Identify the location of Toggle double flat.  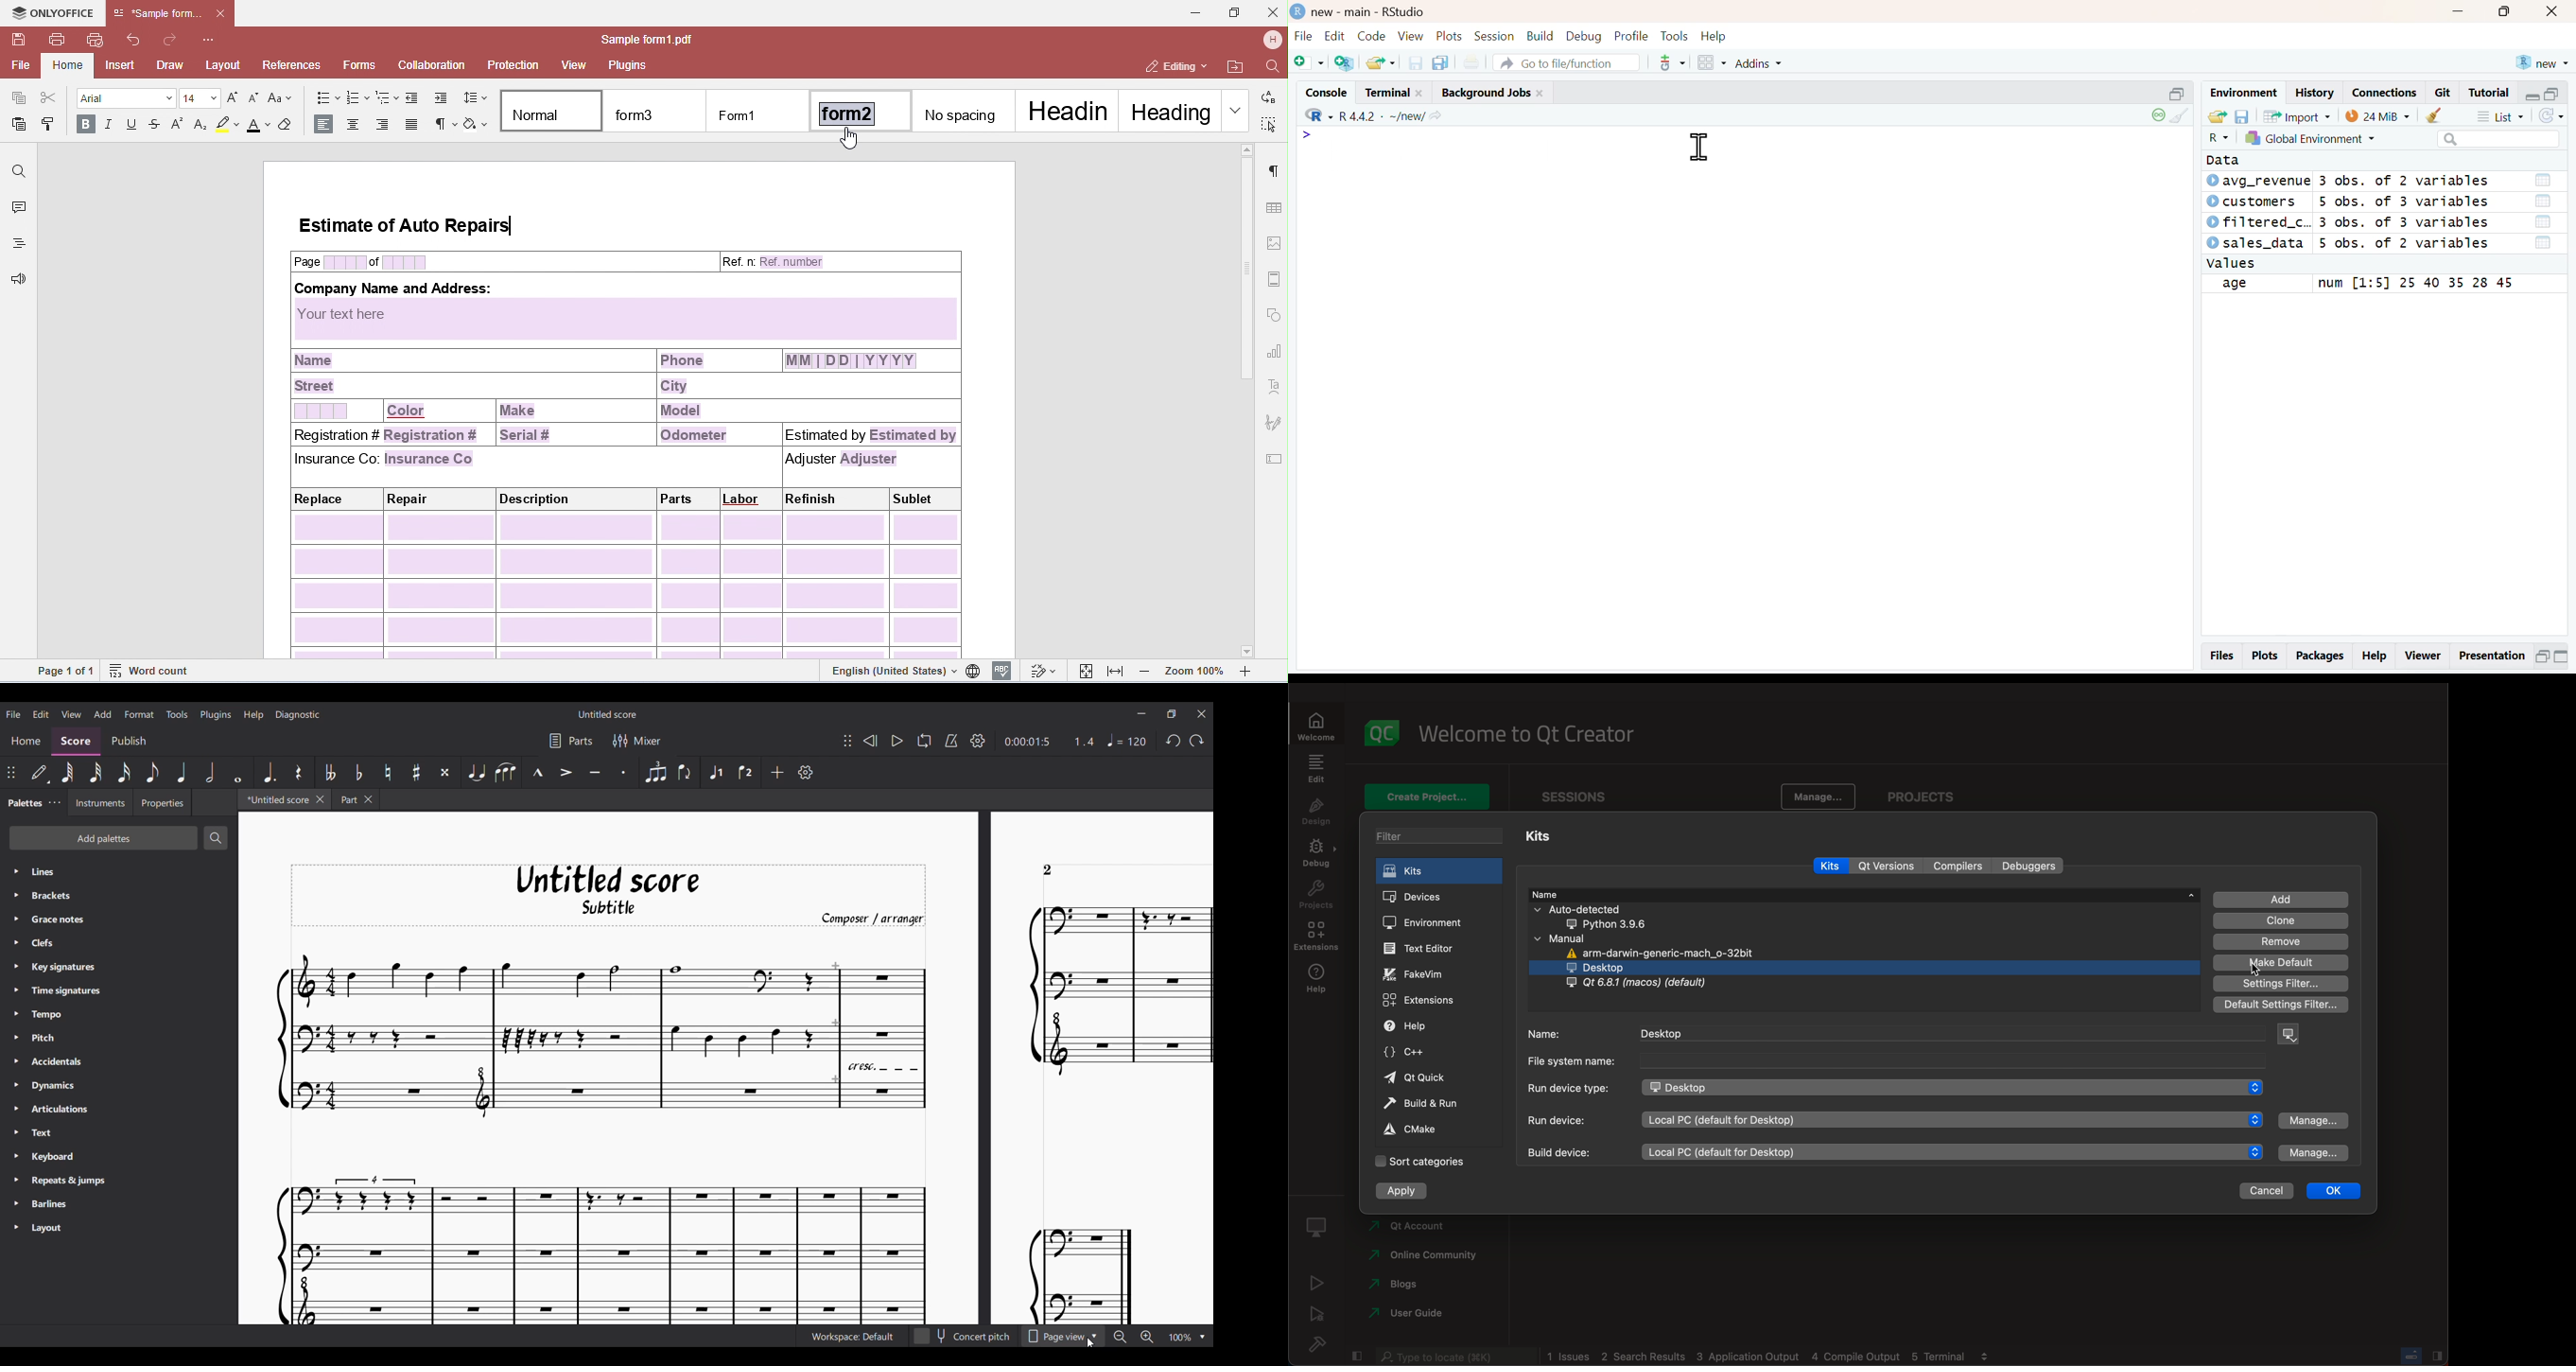
(329, 772).